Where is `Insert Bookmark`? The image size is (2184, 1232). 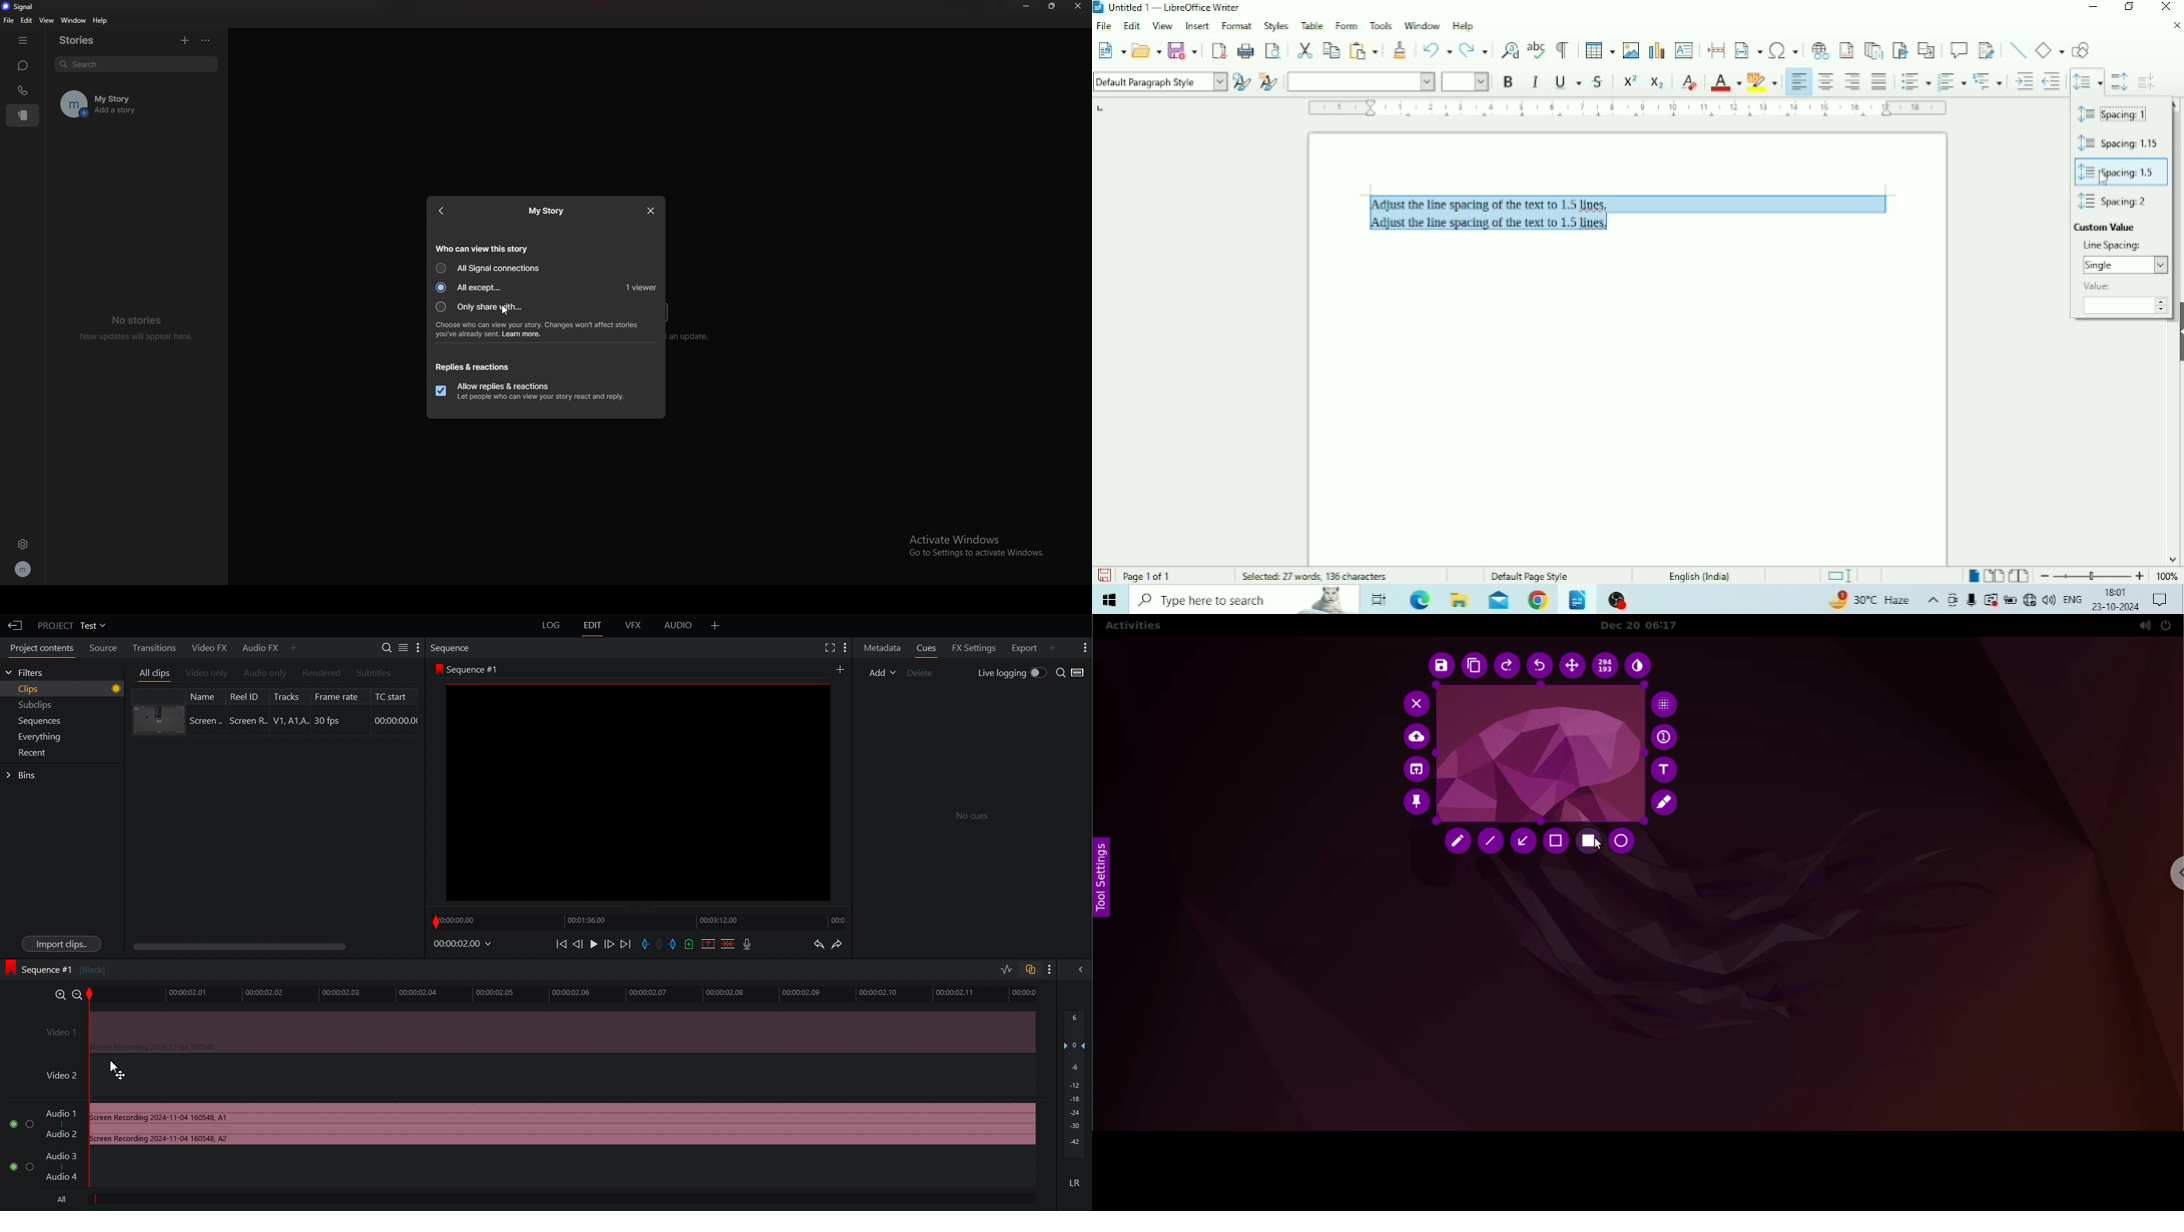 Insert Bookmark is located at coordinates (1901, 49).